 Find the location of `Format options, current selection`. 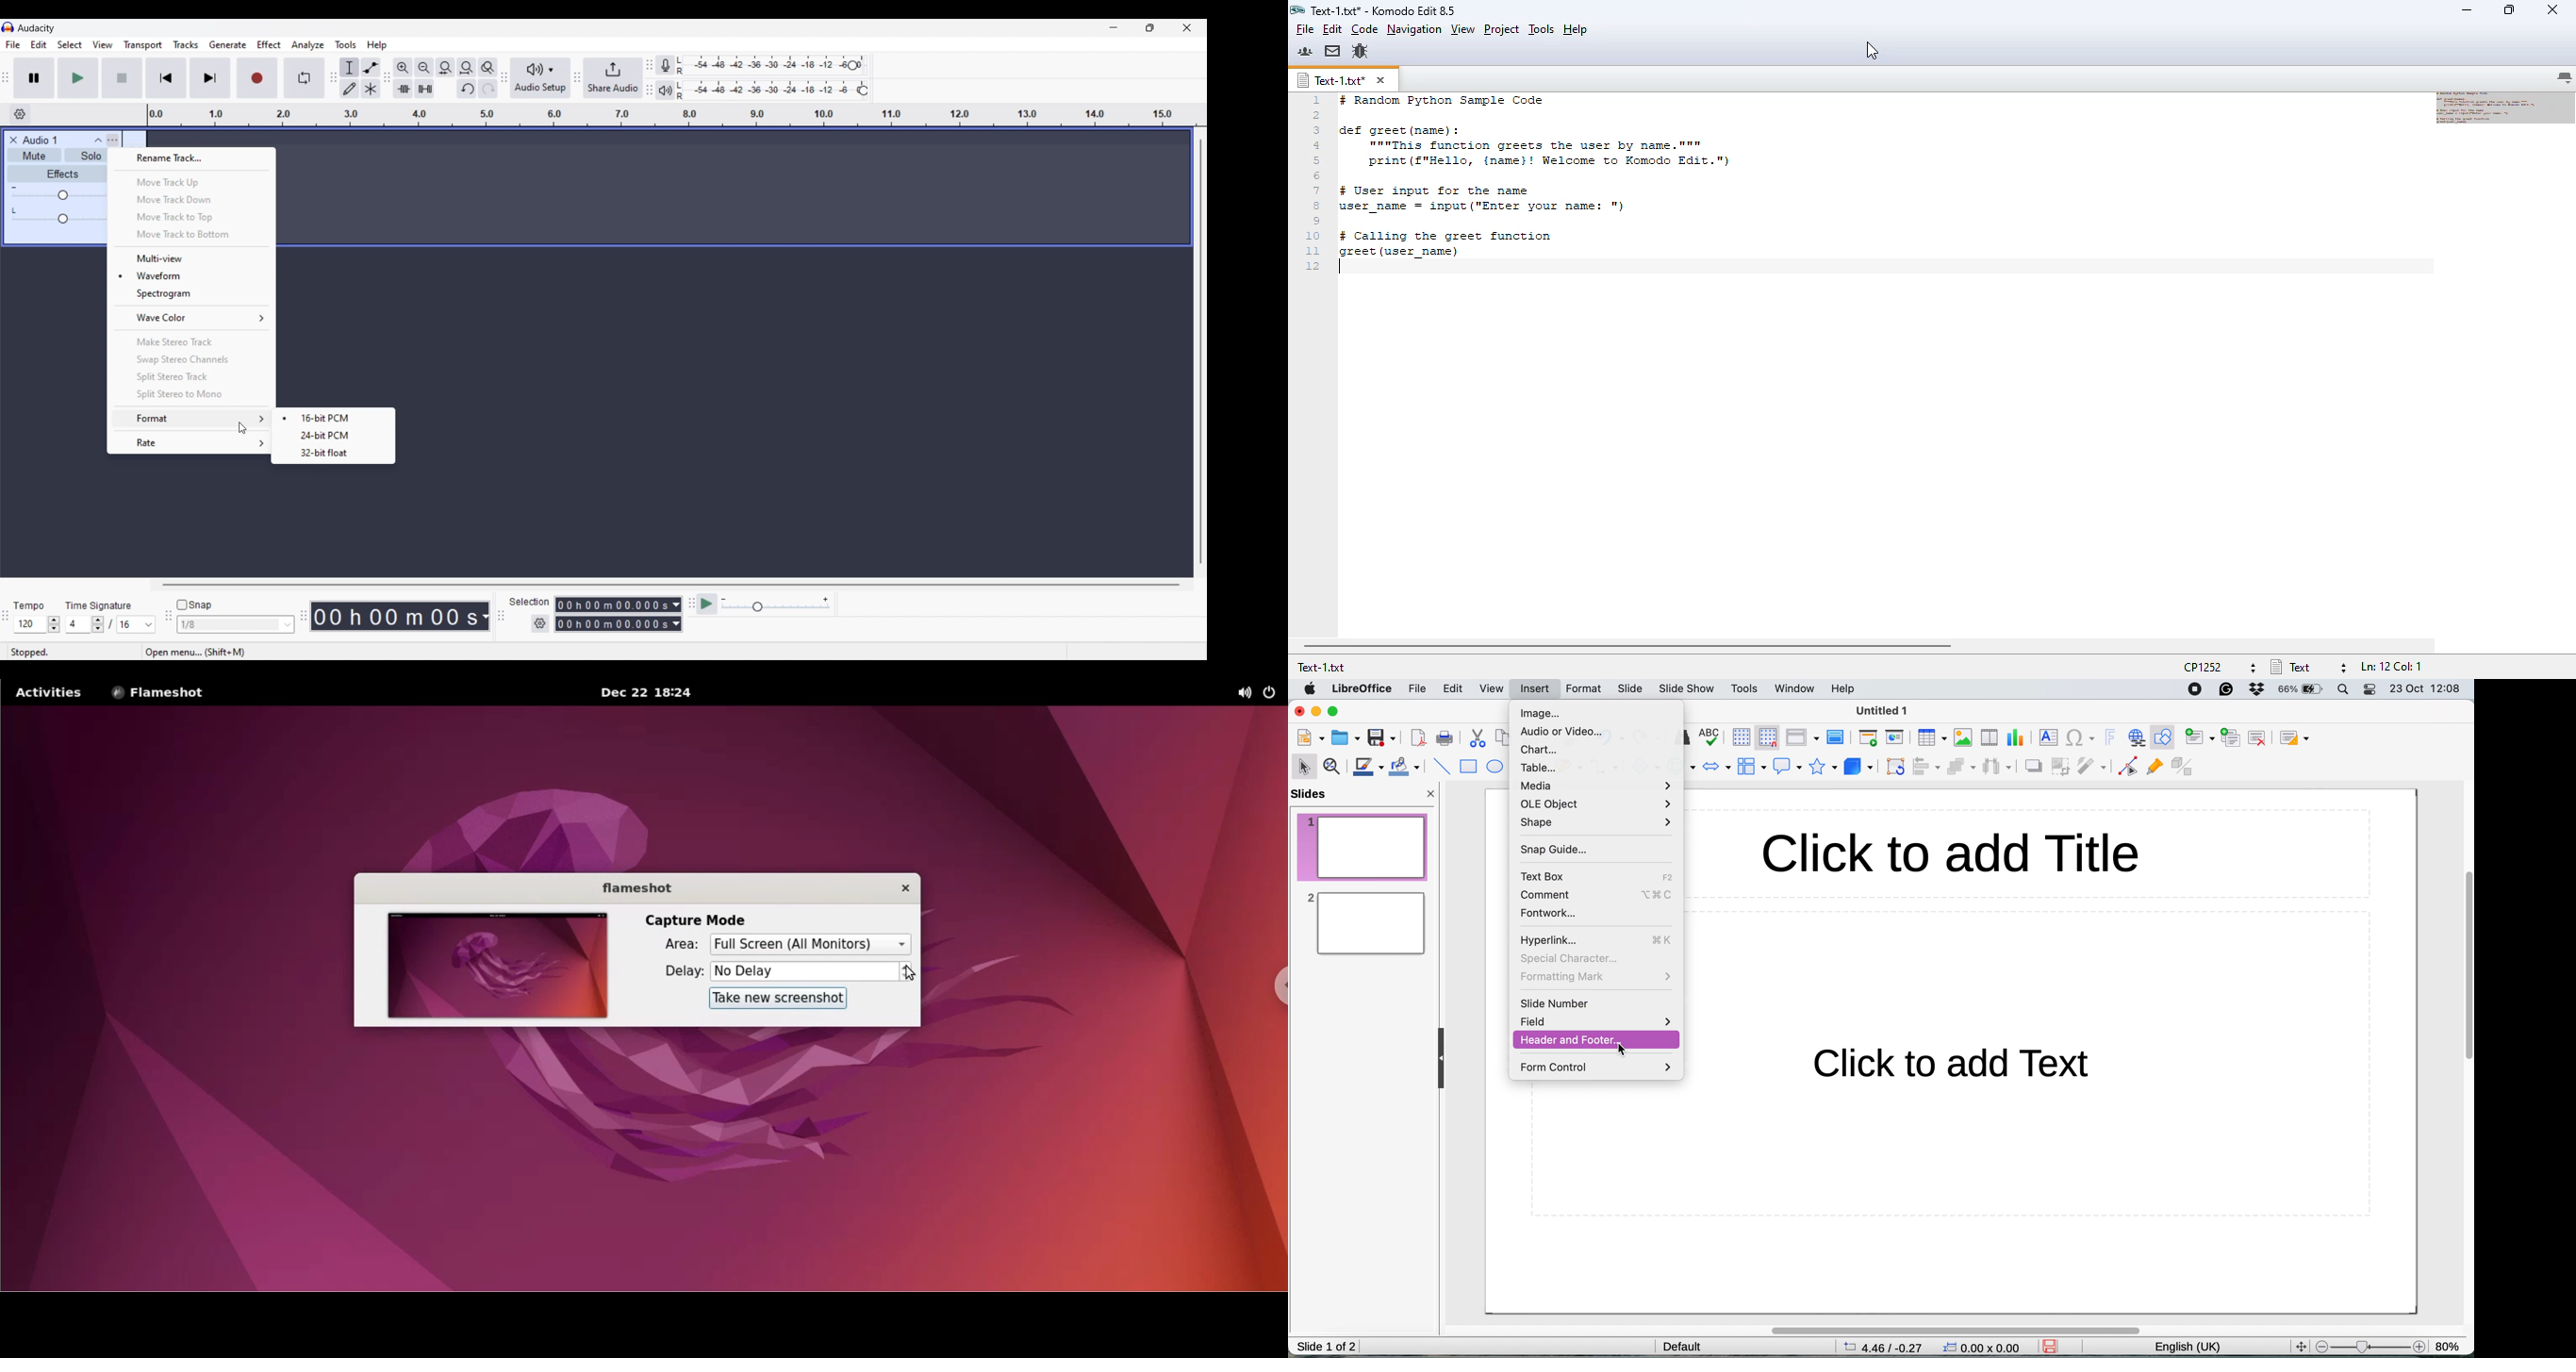

Format options, current selection is located at coordinates (190, 419).